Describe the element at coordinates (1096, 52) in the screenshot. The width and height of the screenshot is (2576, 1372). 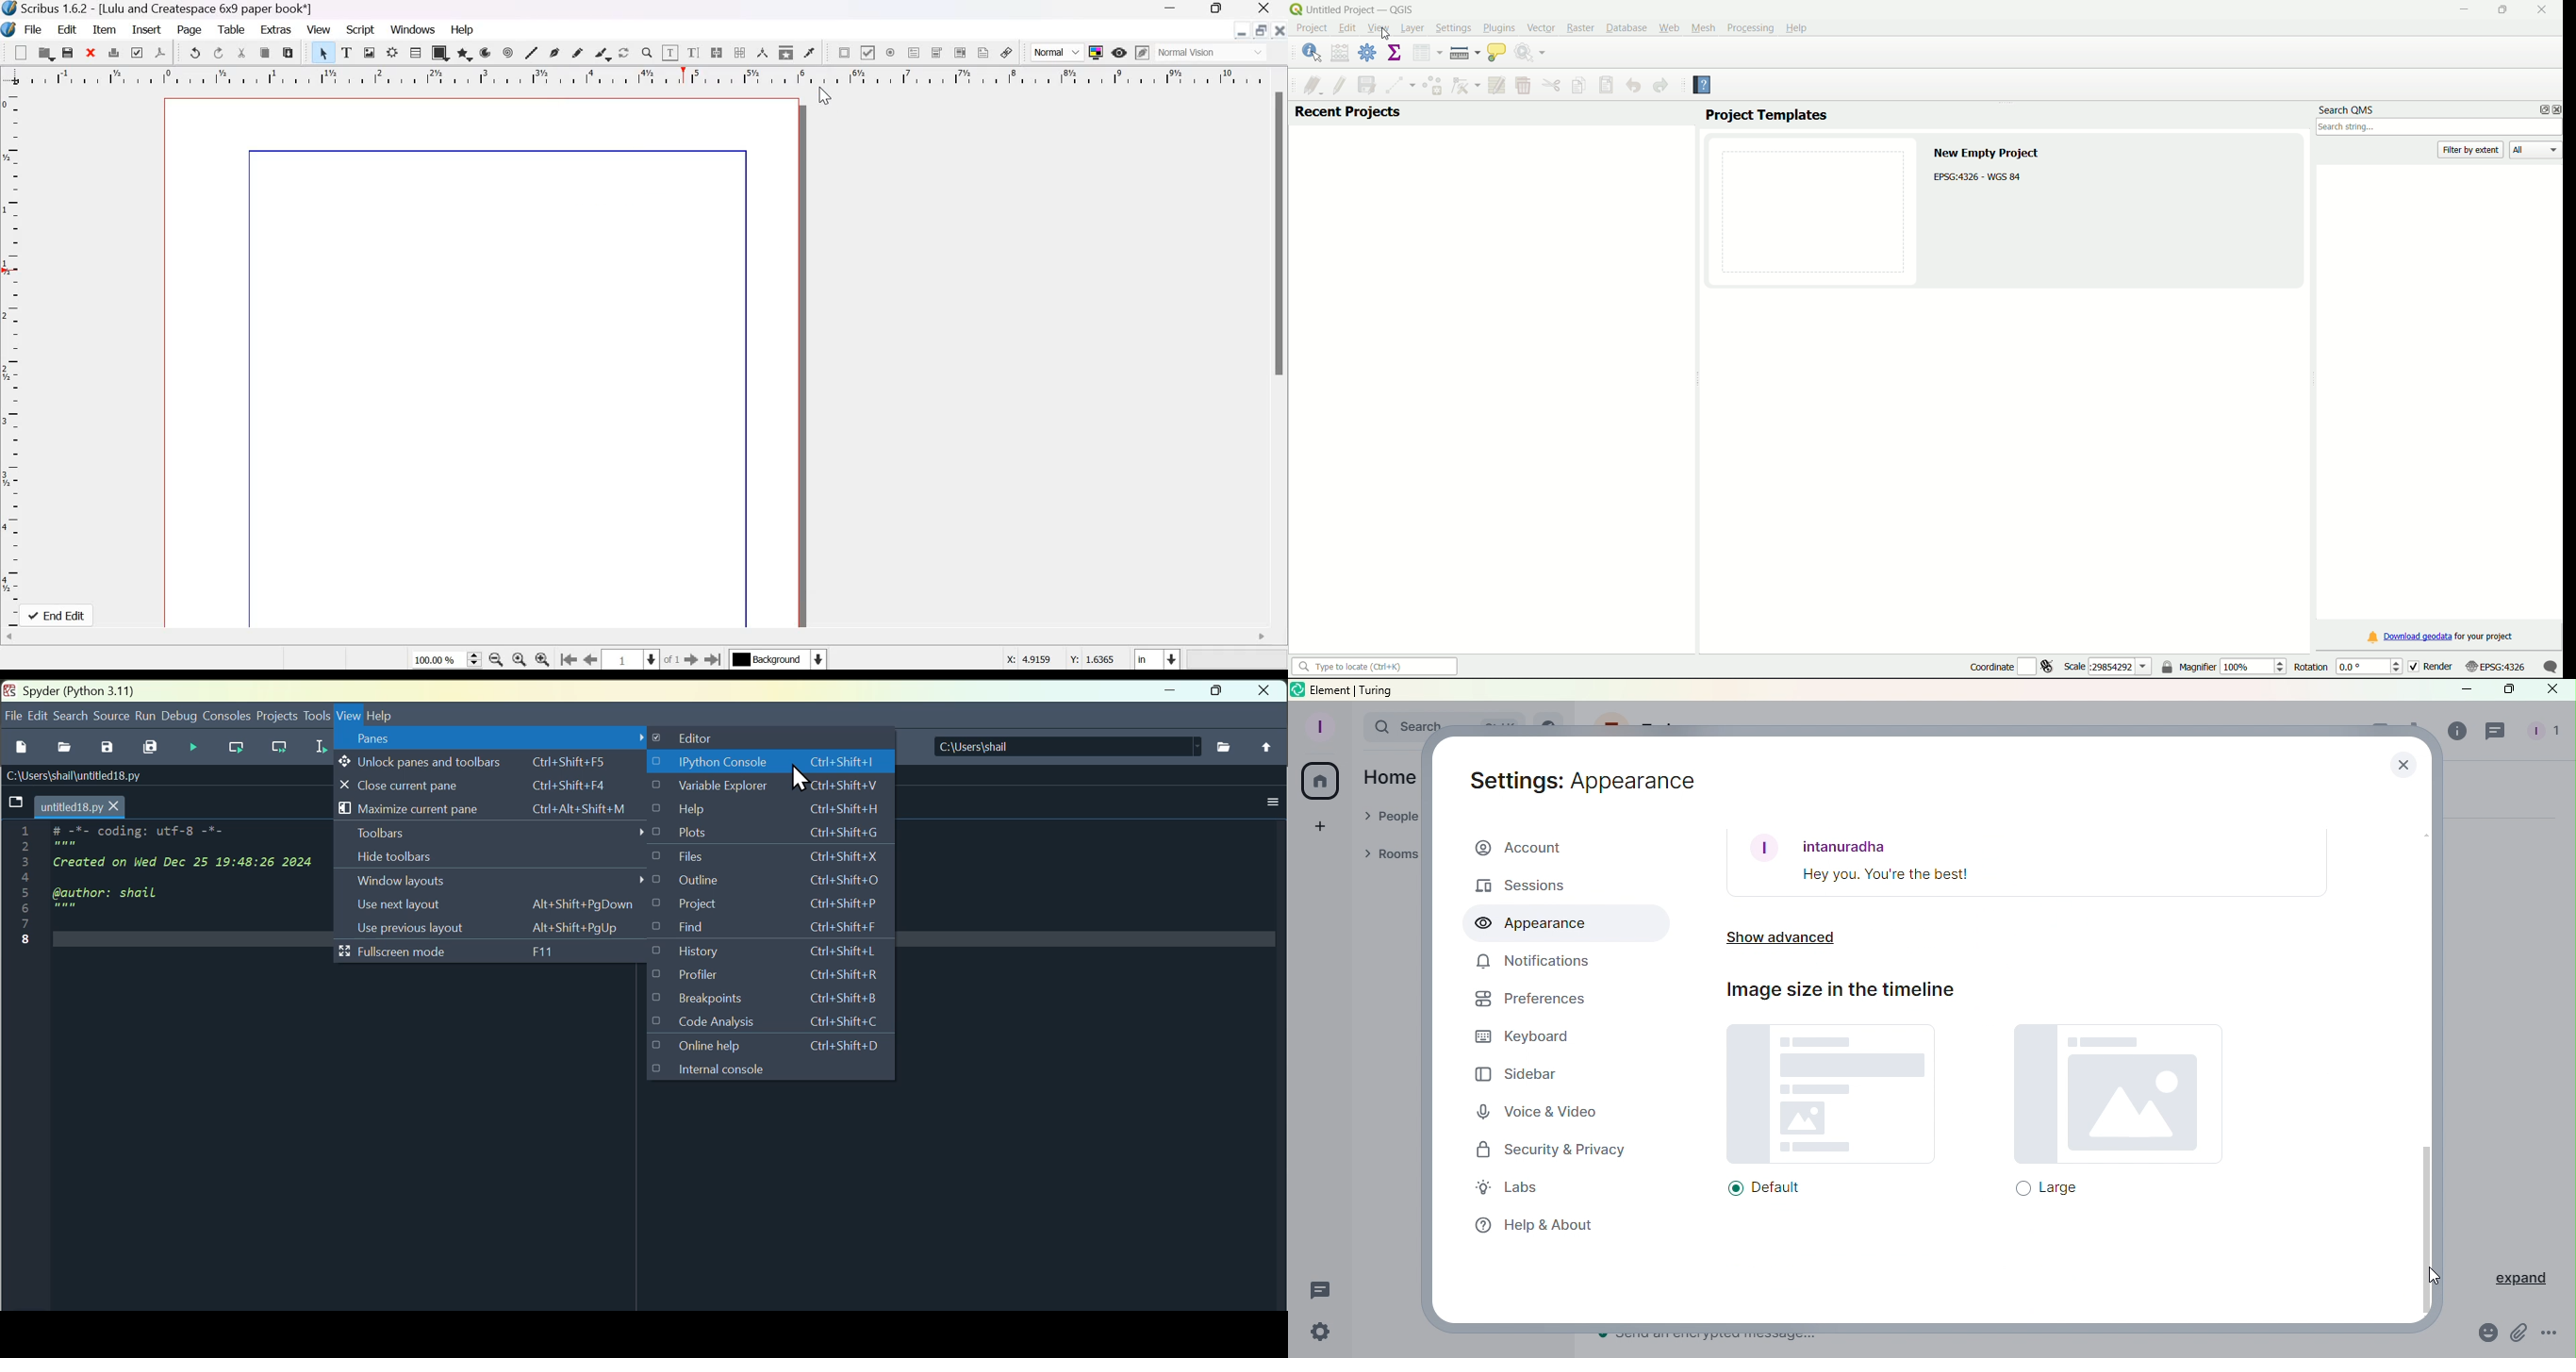
I see `Toggle color management system` at that location.